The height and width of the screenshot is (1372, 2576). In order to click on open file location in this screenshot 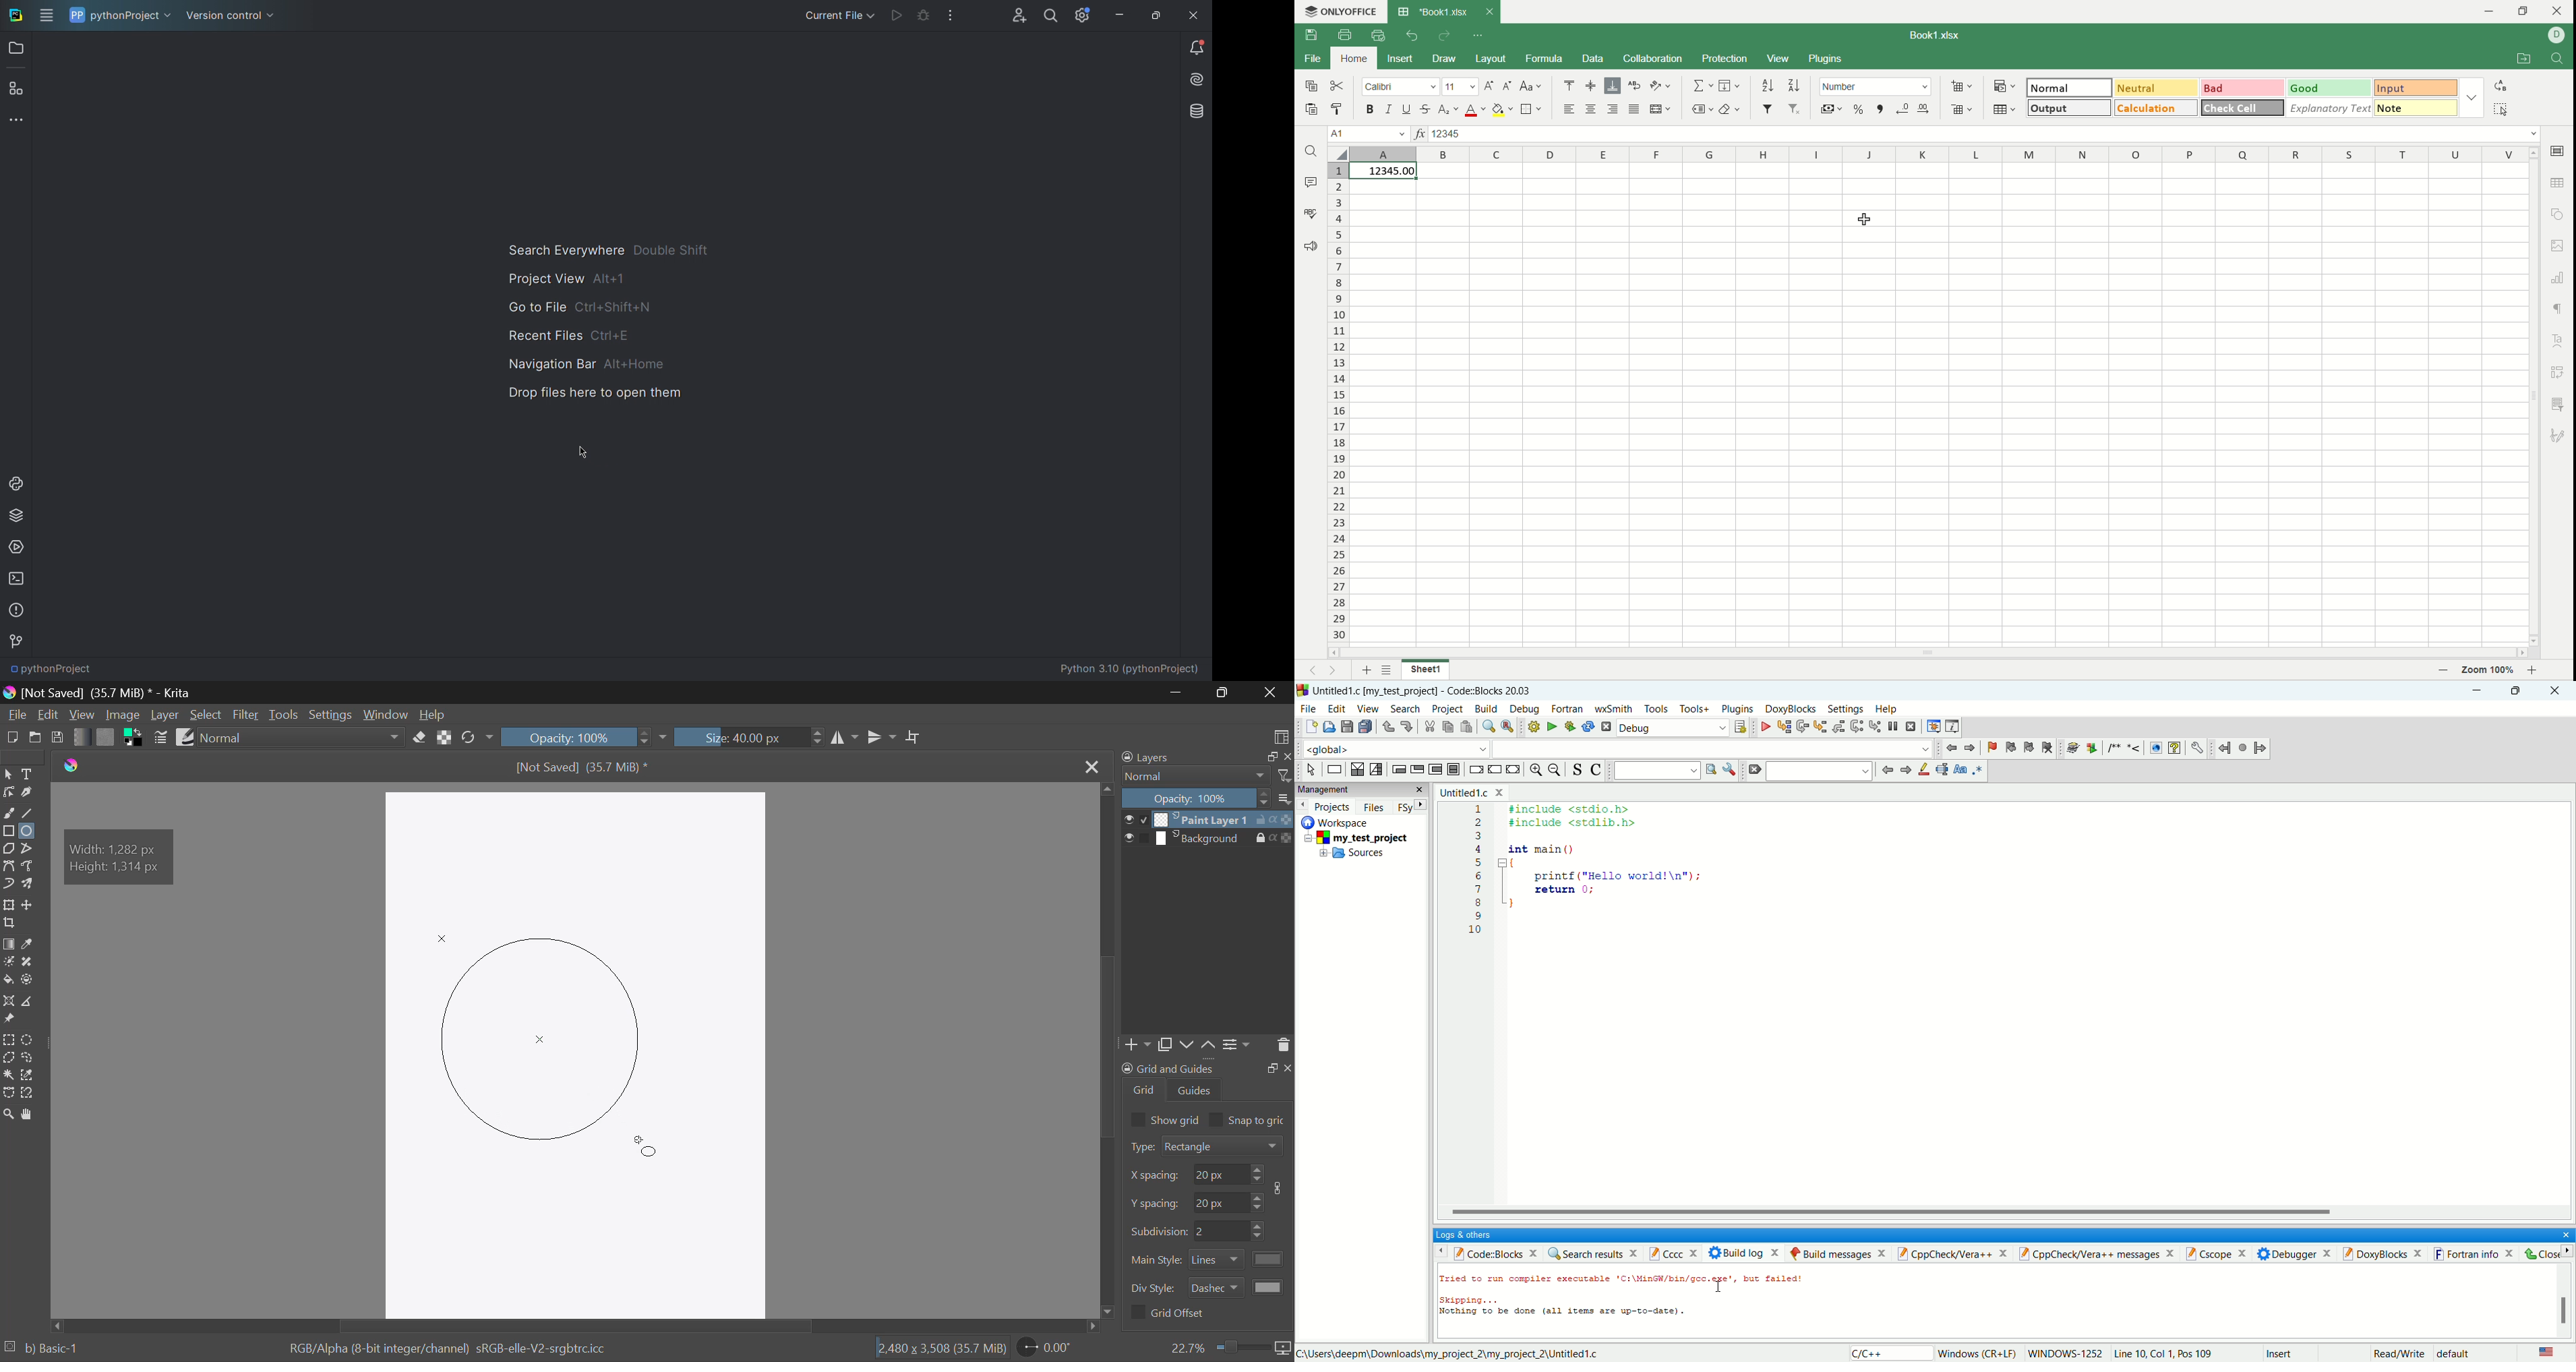, I will do `click(2526, 59)`.